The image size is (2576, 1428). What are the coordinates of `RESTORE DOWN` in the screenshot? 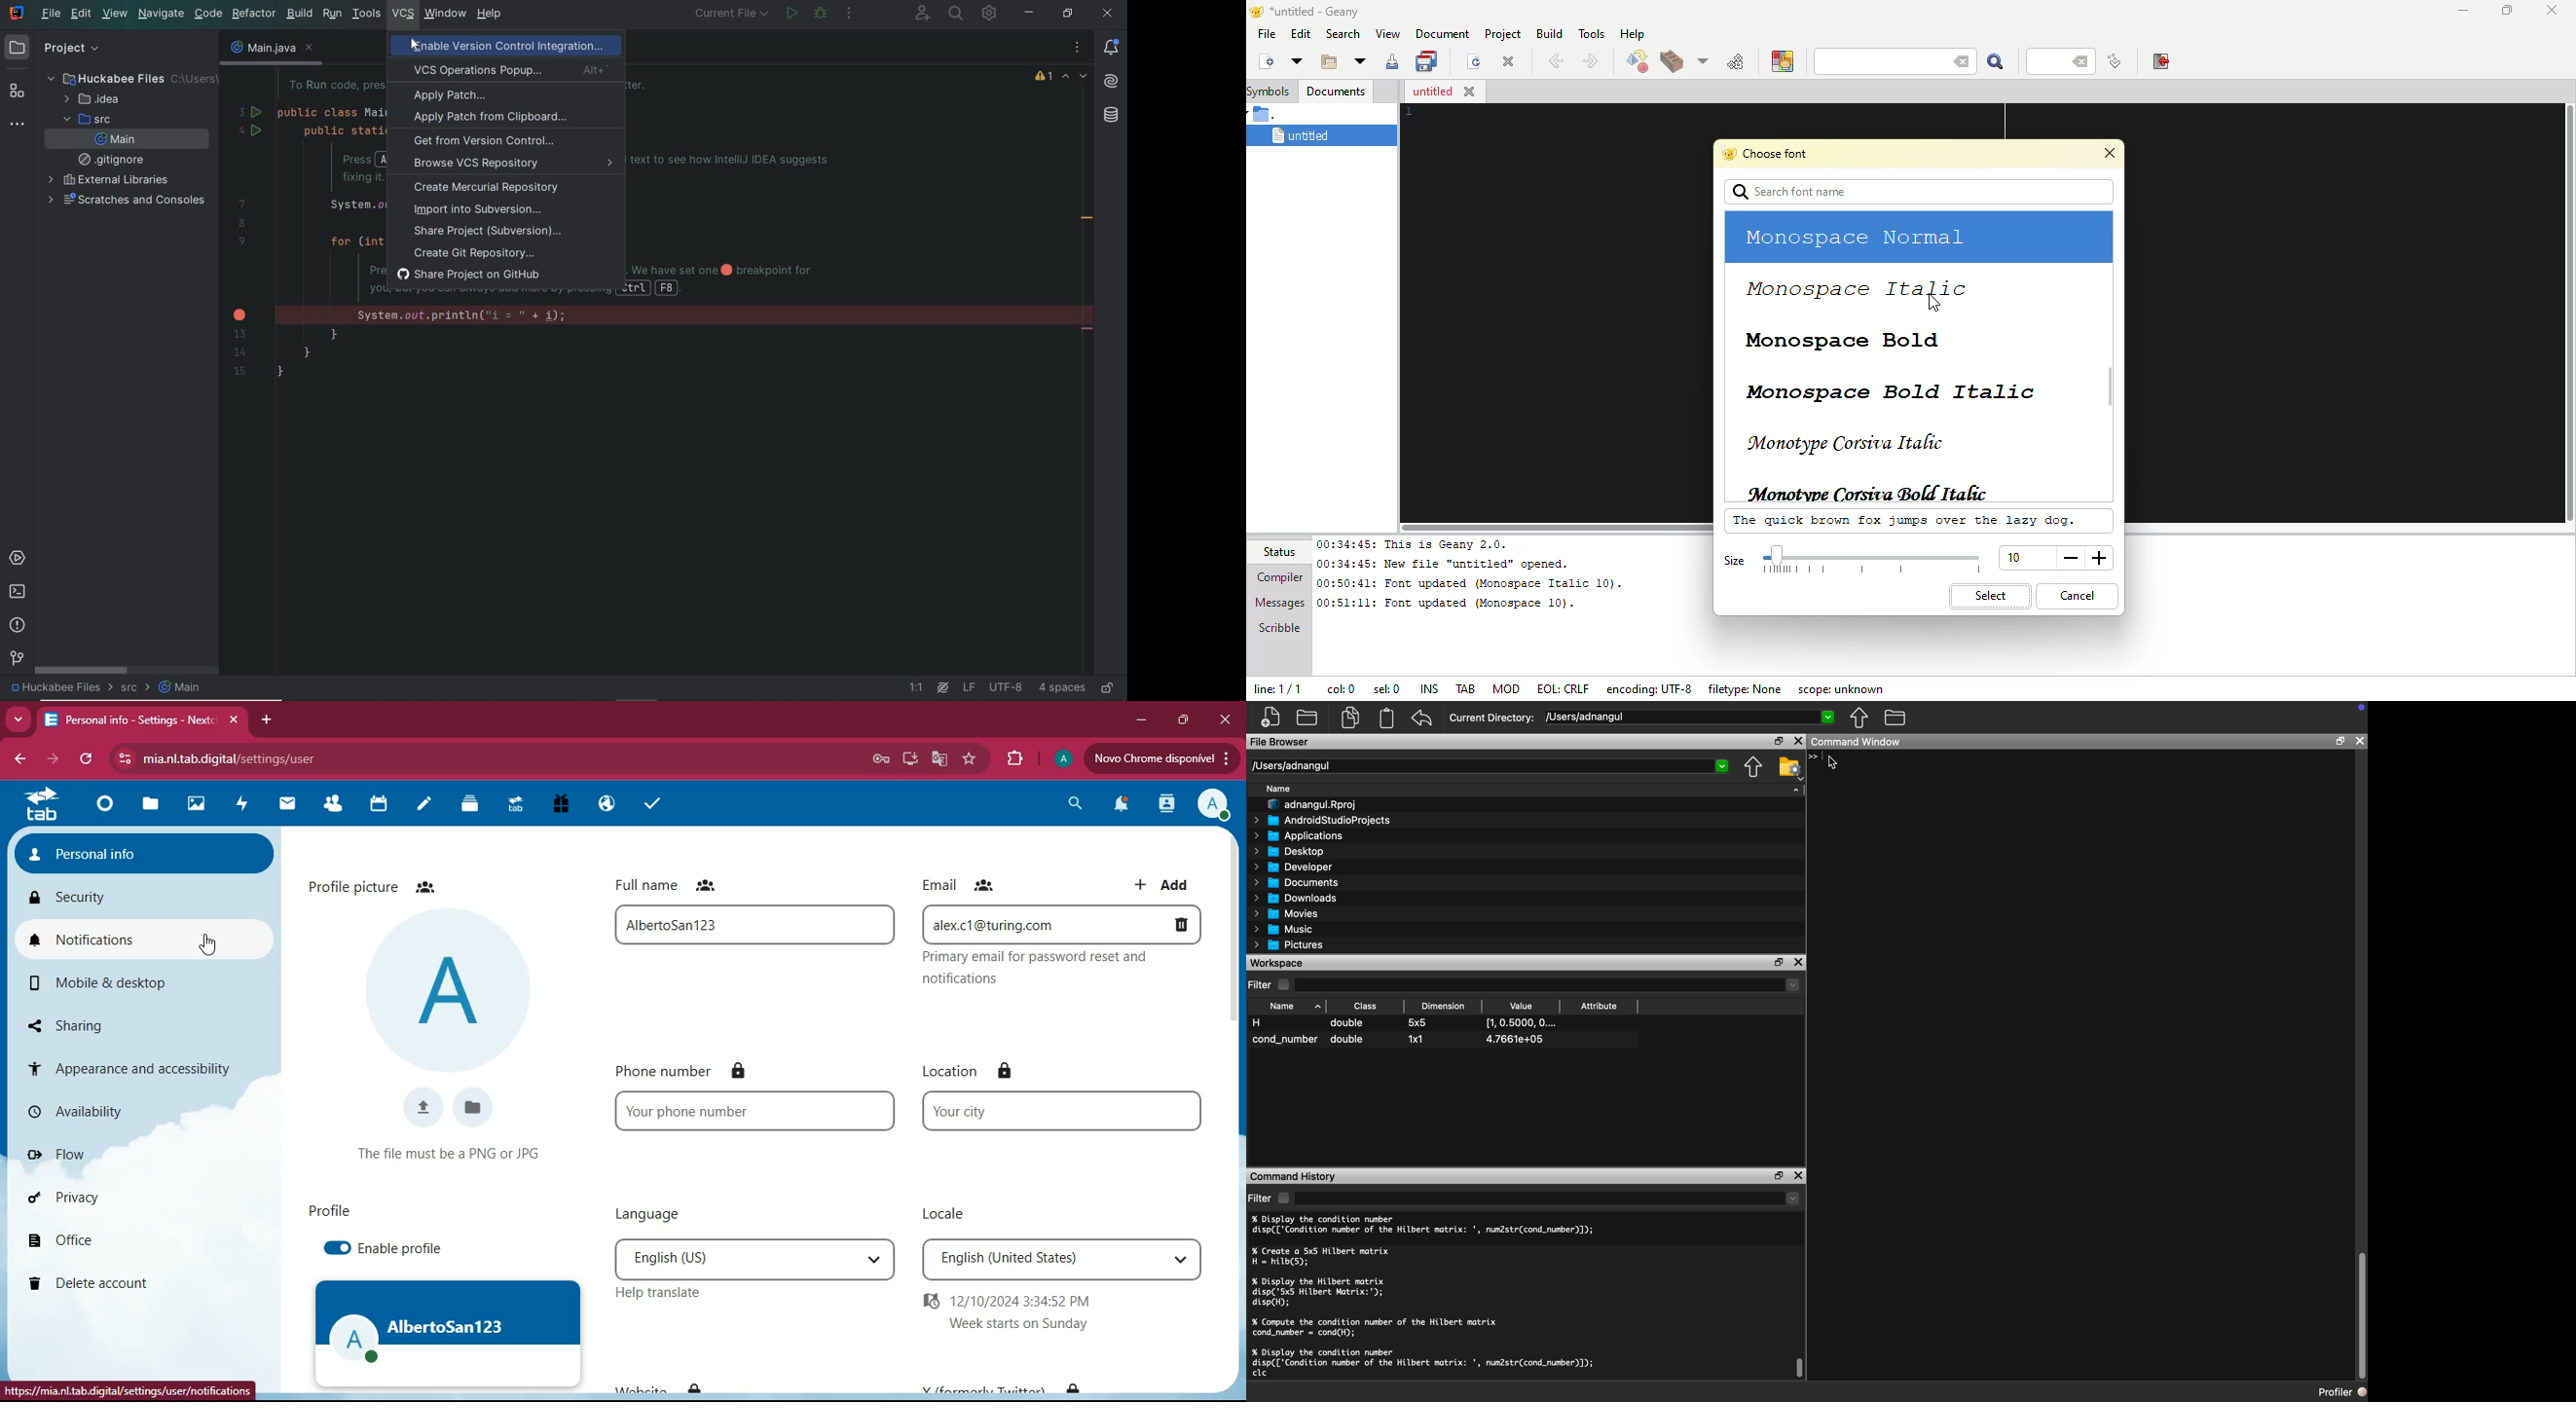 It's located at (1065, 13).